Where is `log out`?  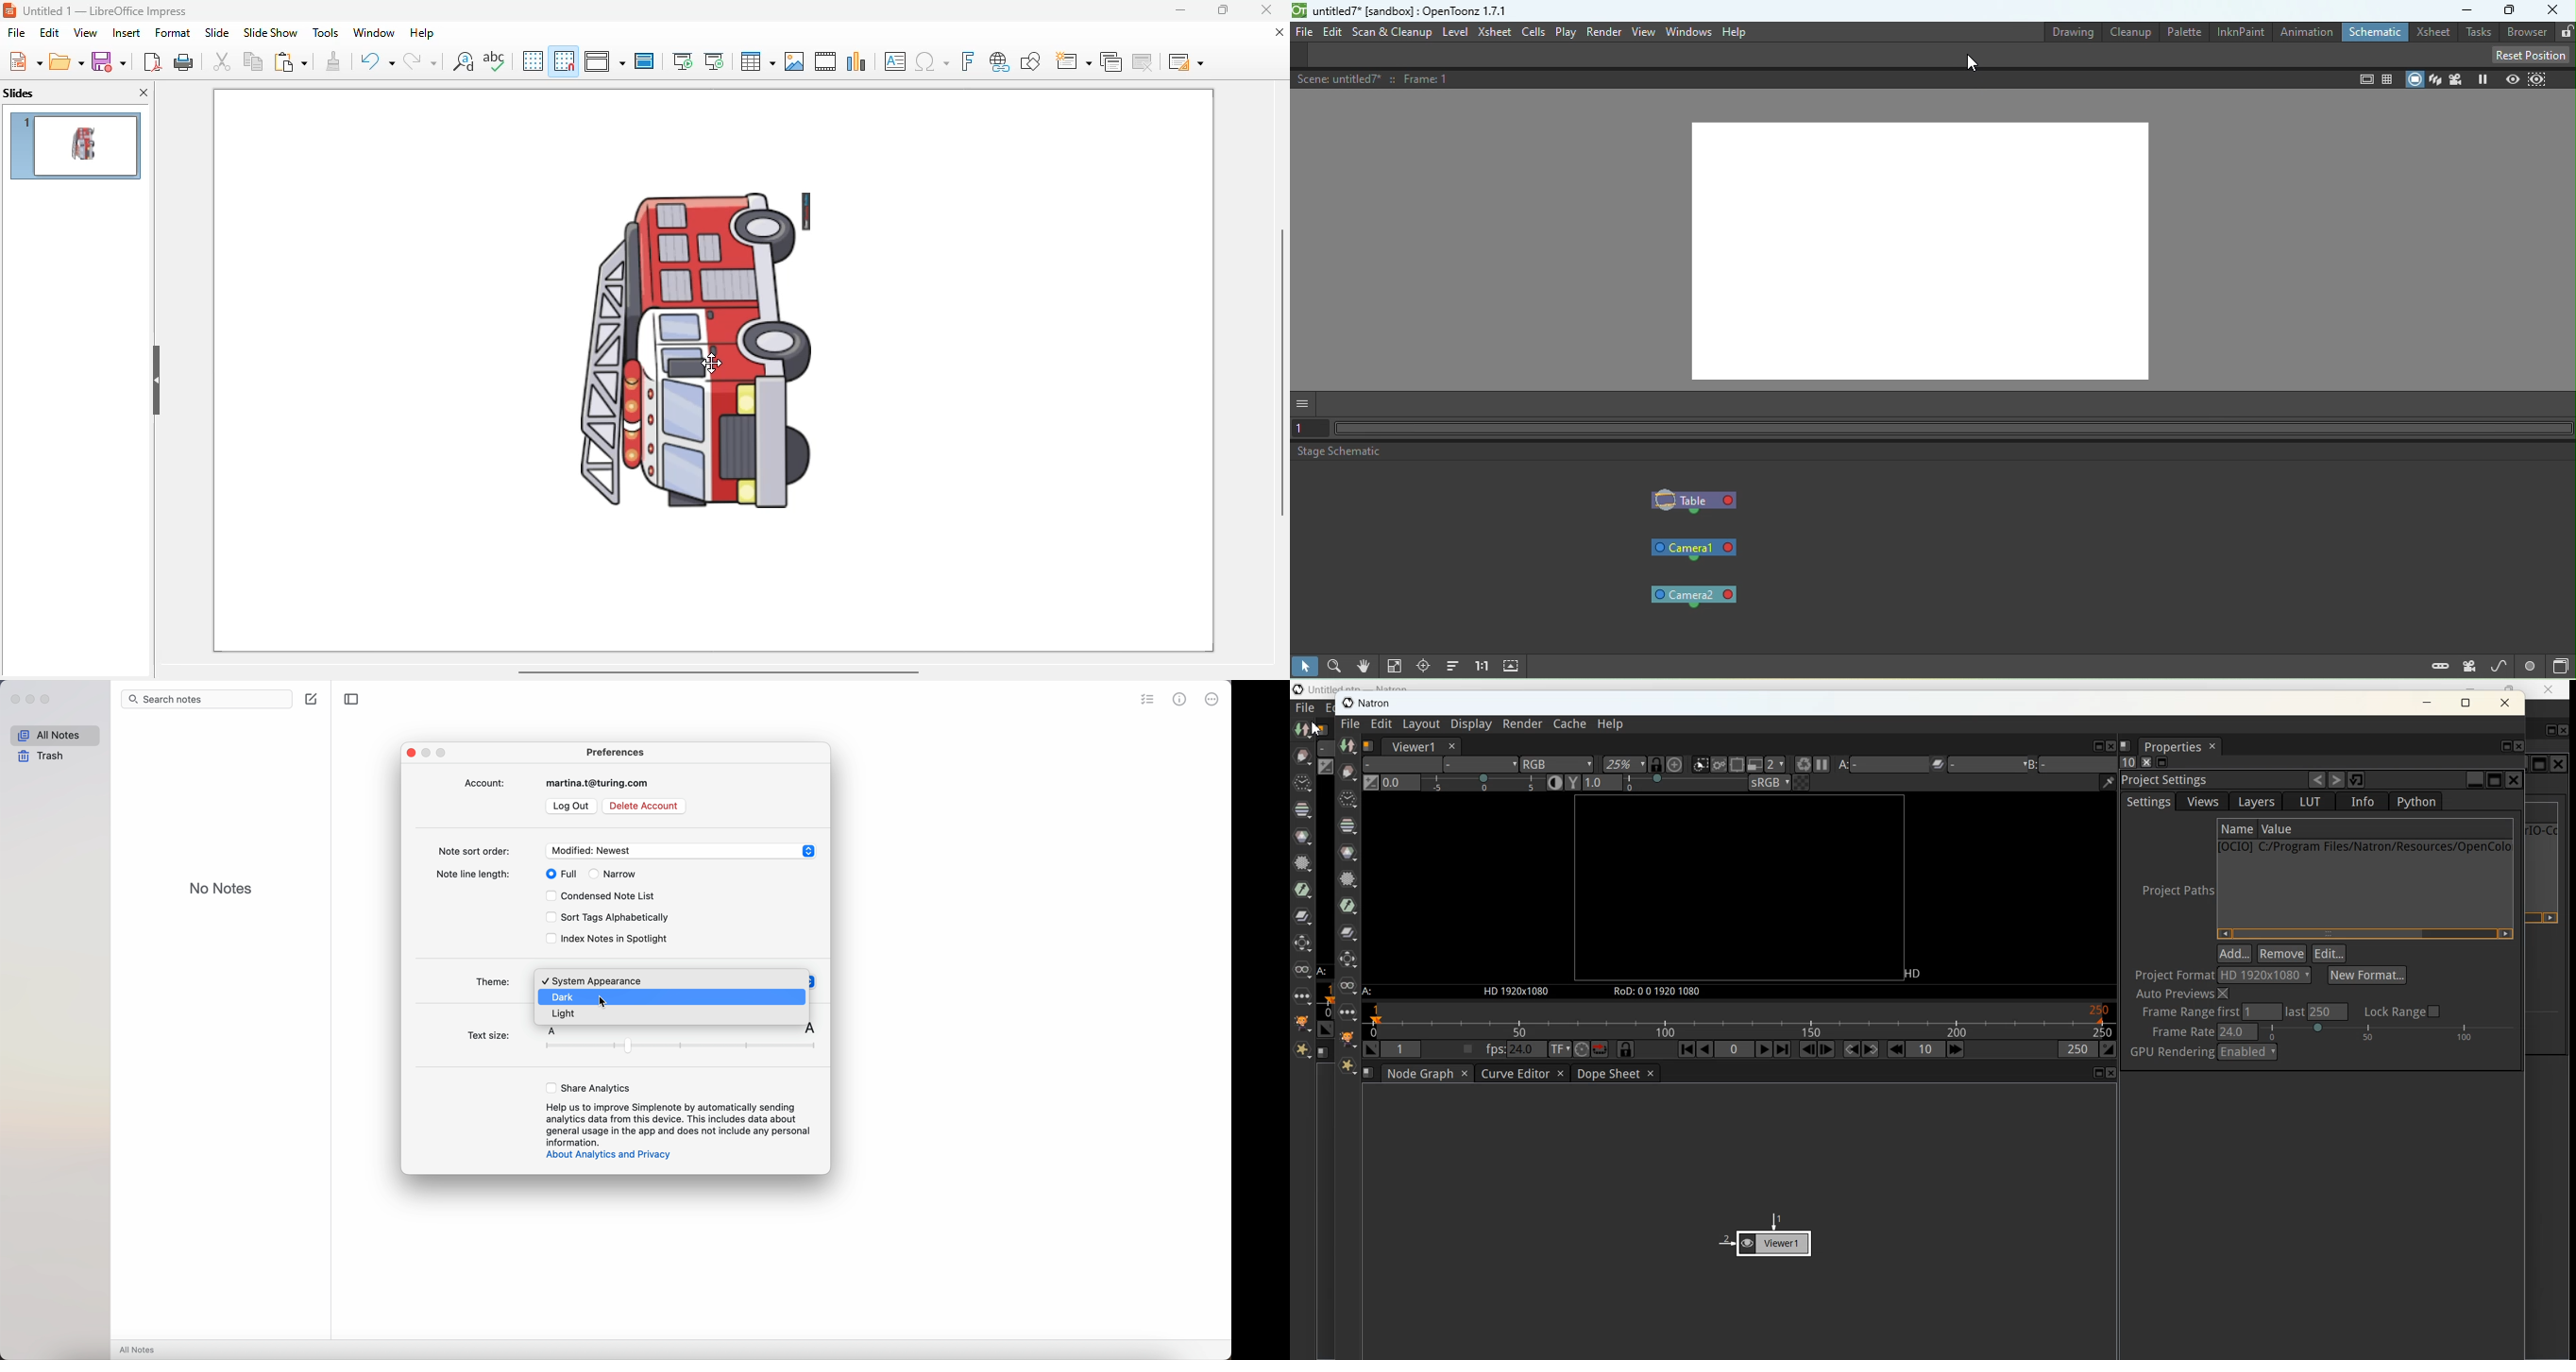 log out is located at coordinates (571, 806).